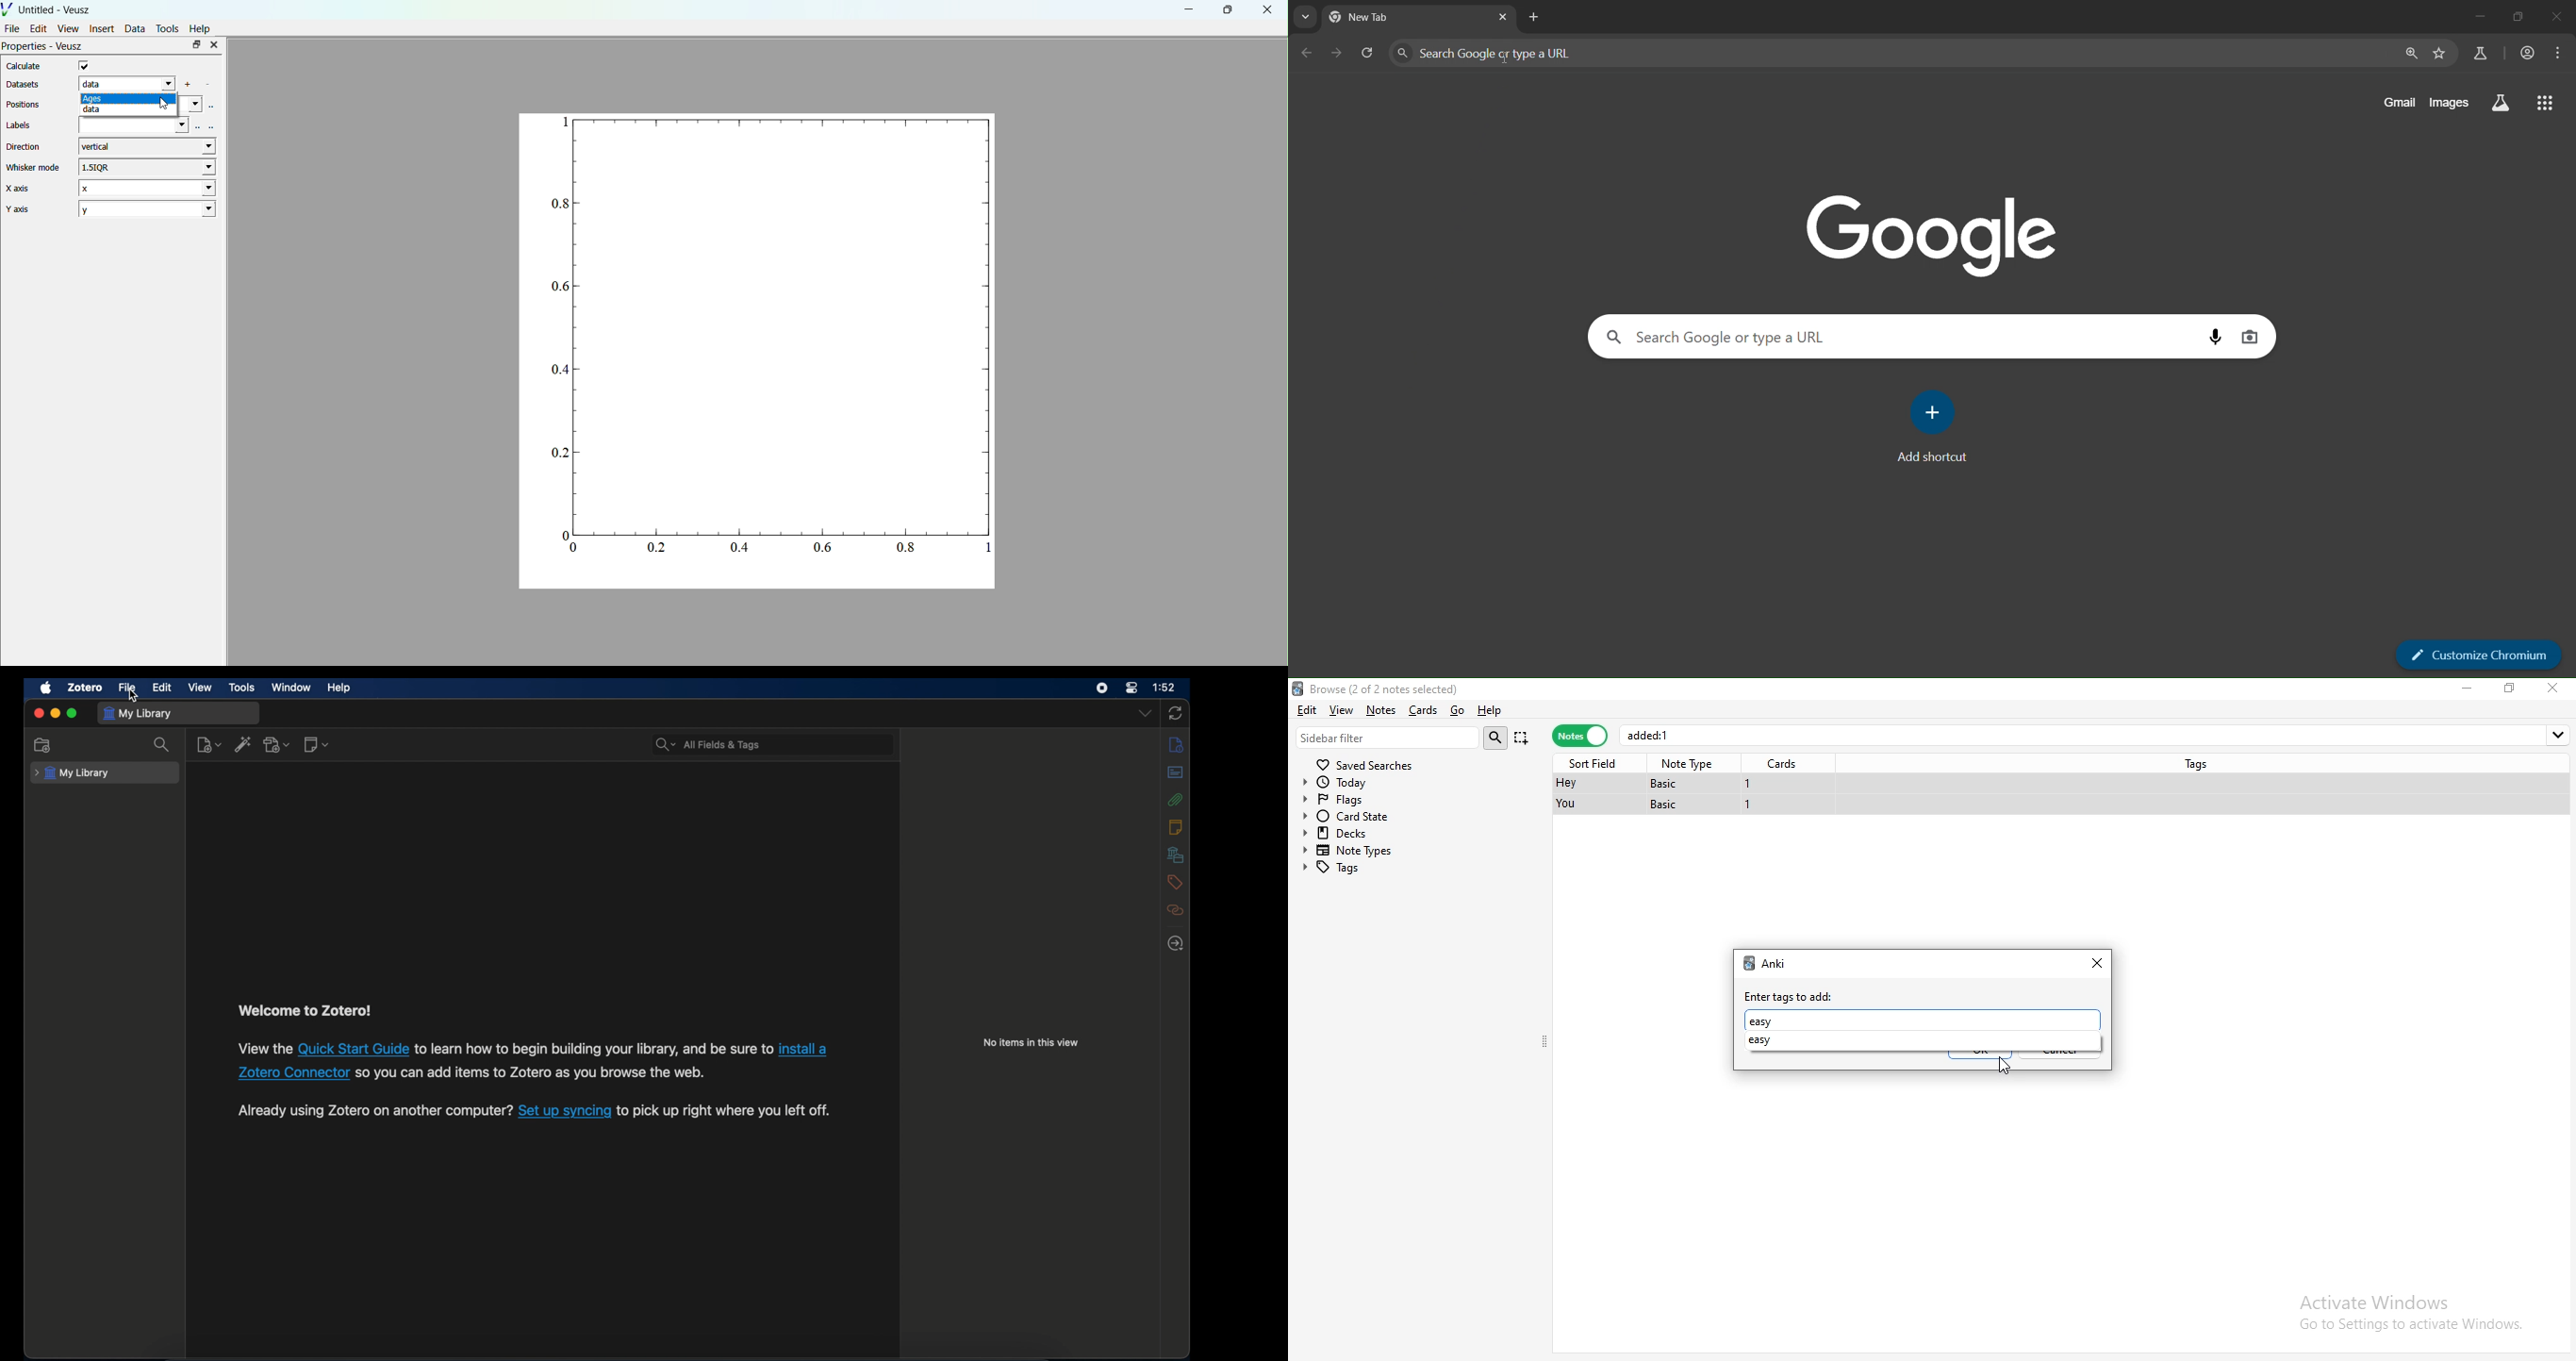 This screenshot has height=1372, width=2576. Describe the element at coordinates (201, 29) in the screenshot. I see `Help` at that location.